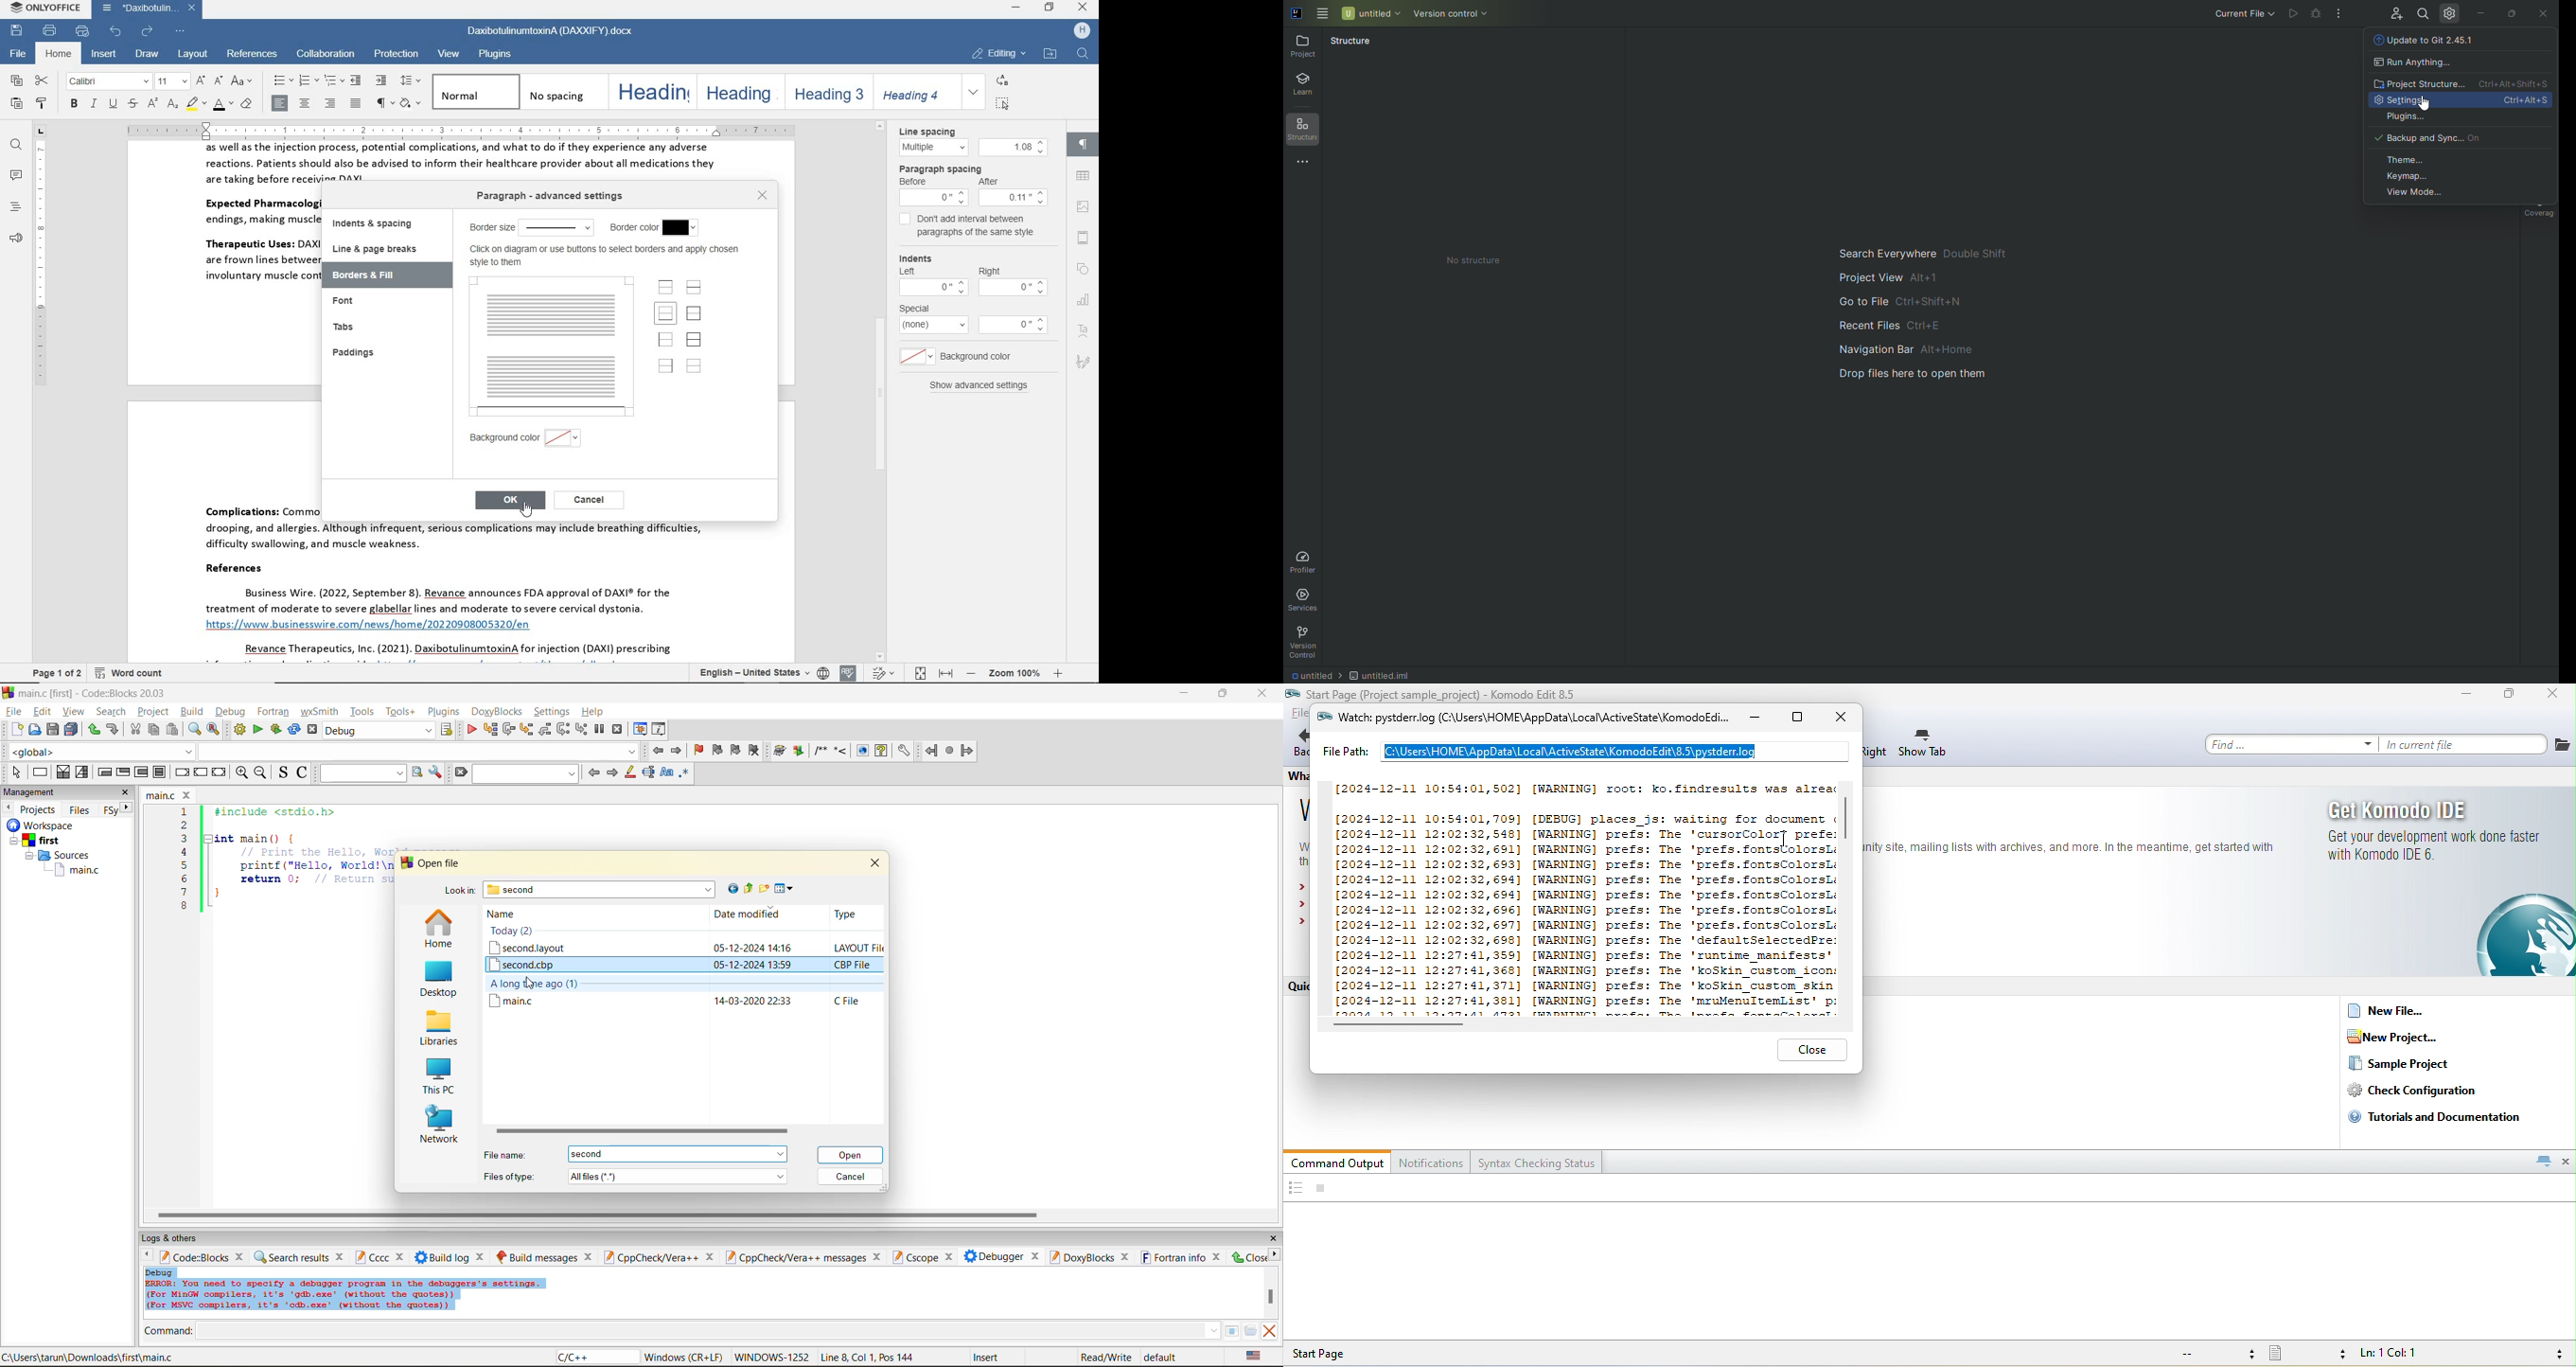  I want to click on close , so click(1264, 694).